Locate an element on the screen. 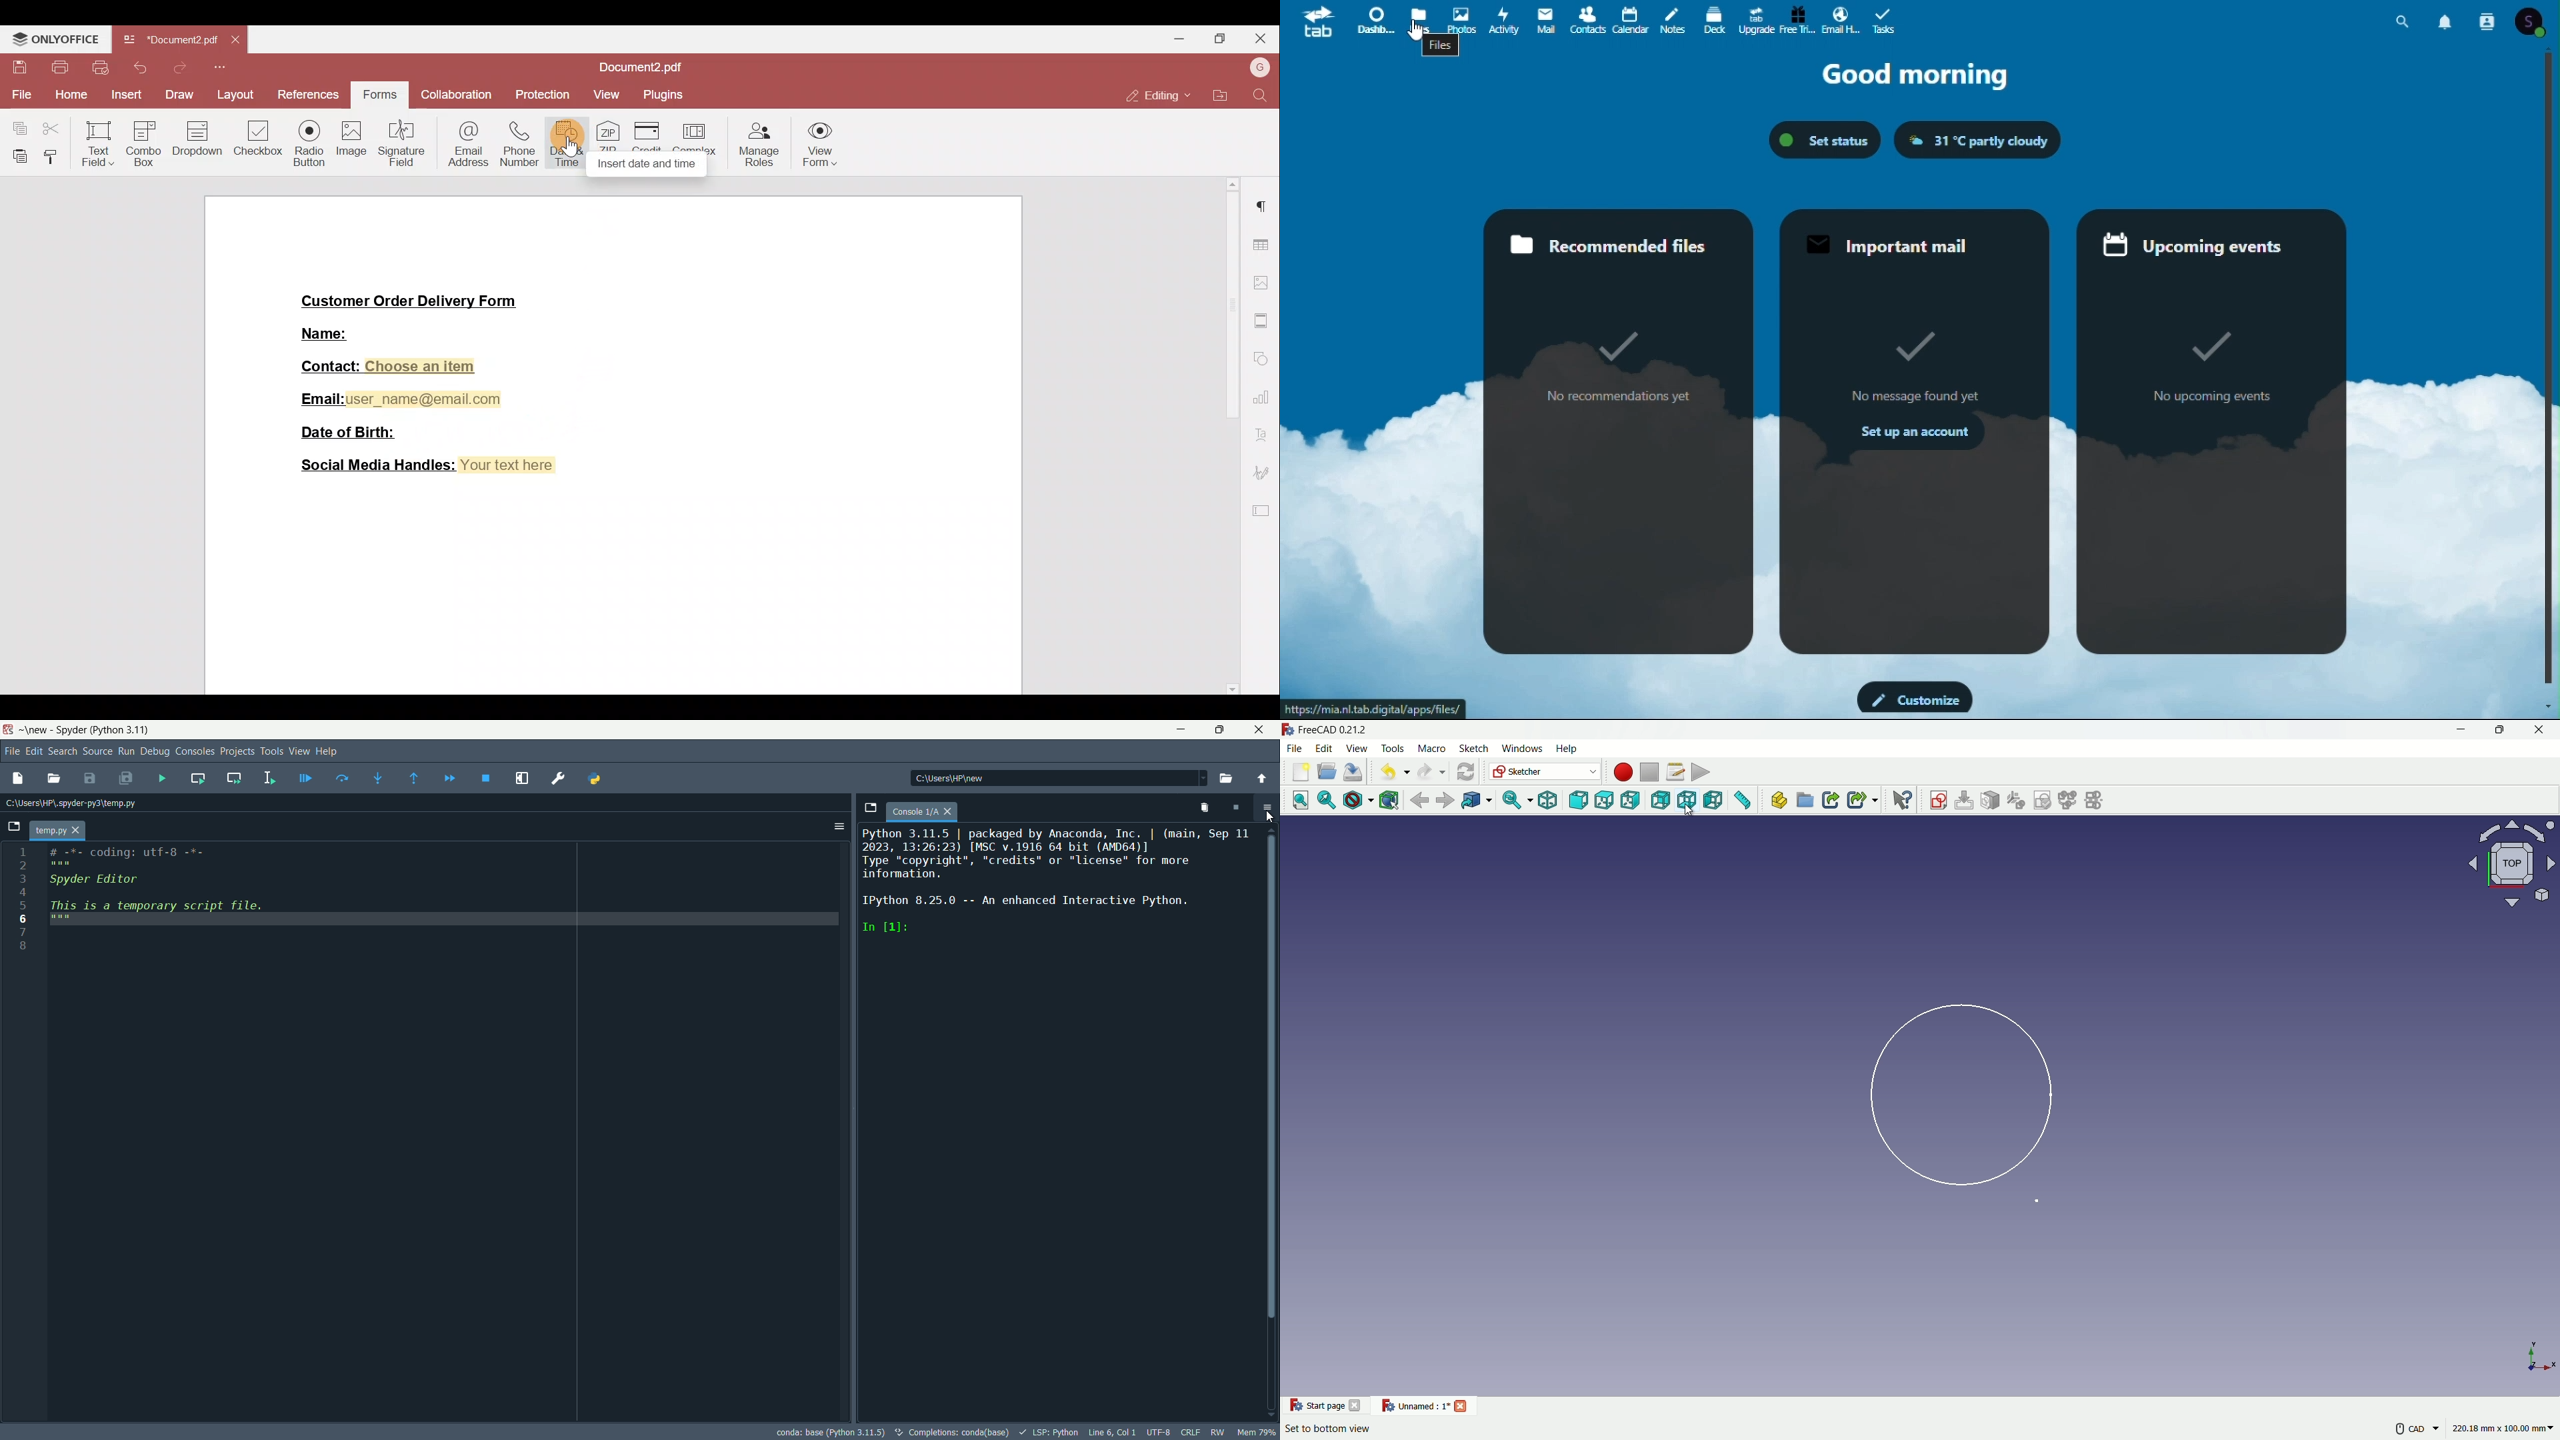  options is located at coordinates (834, 827).